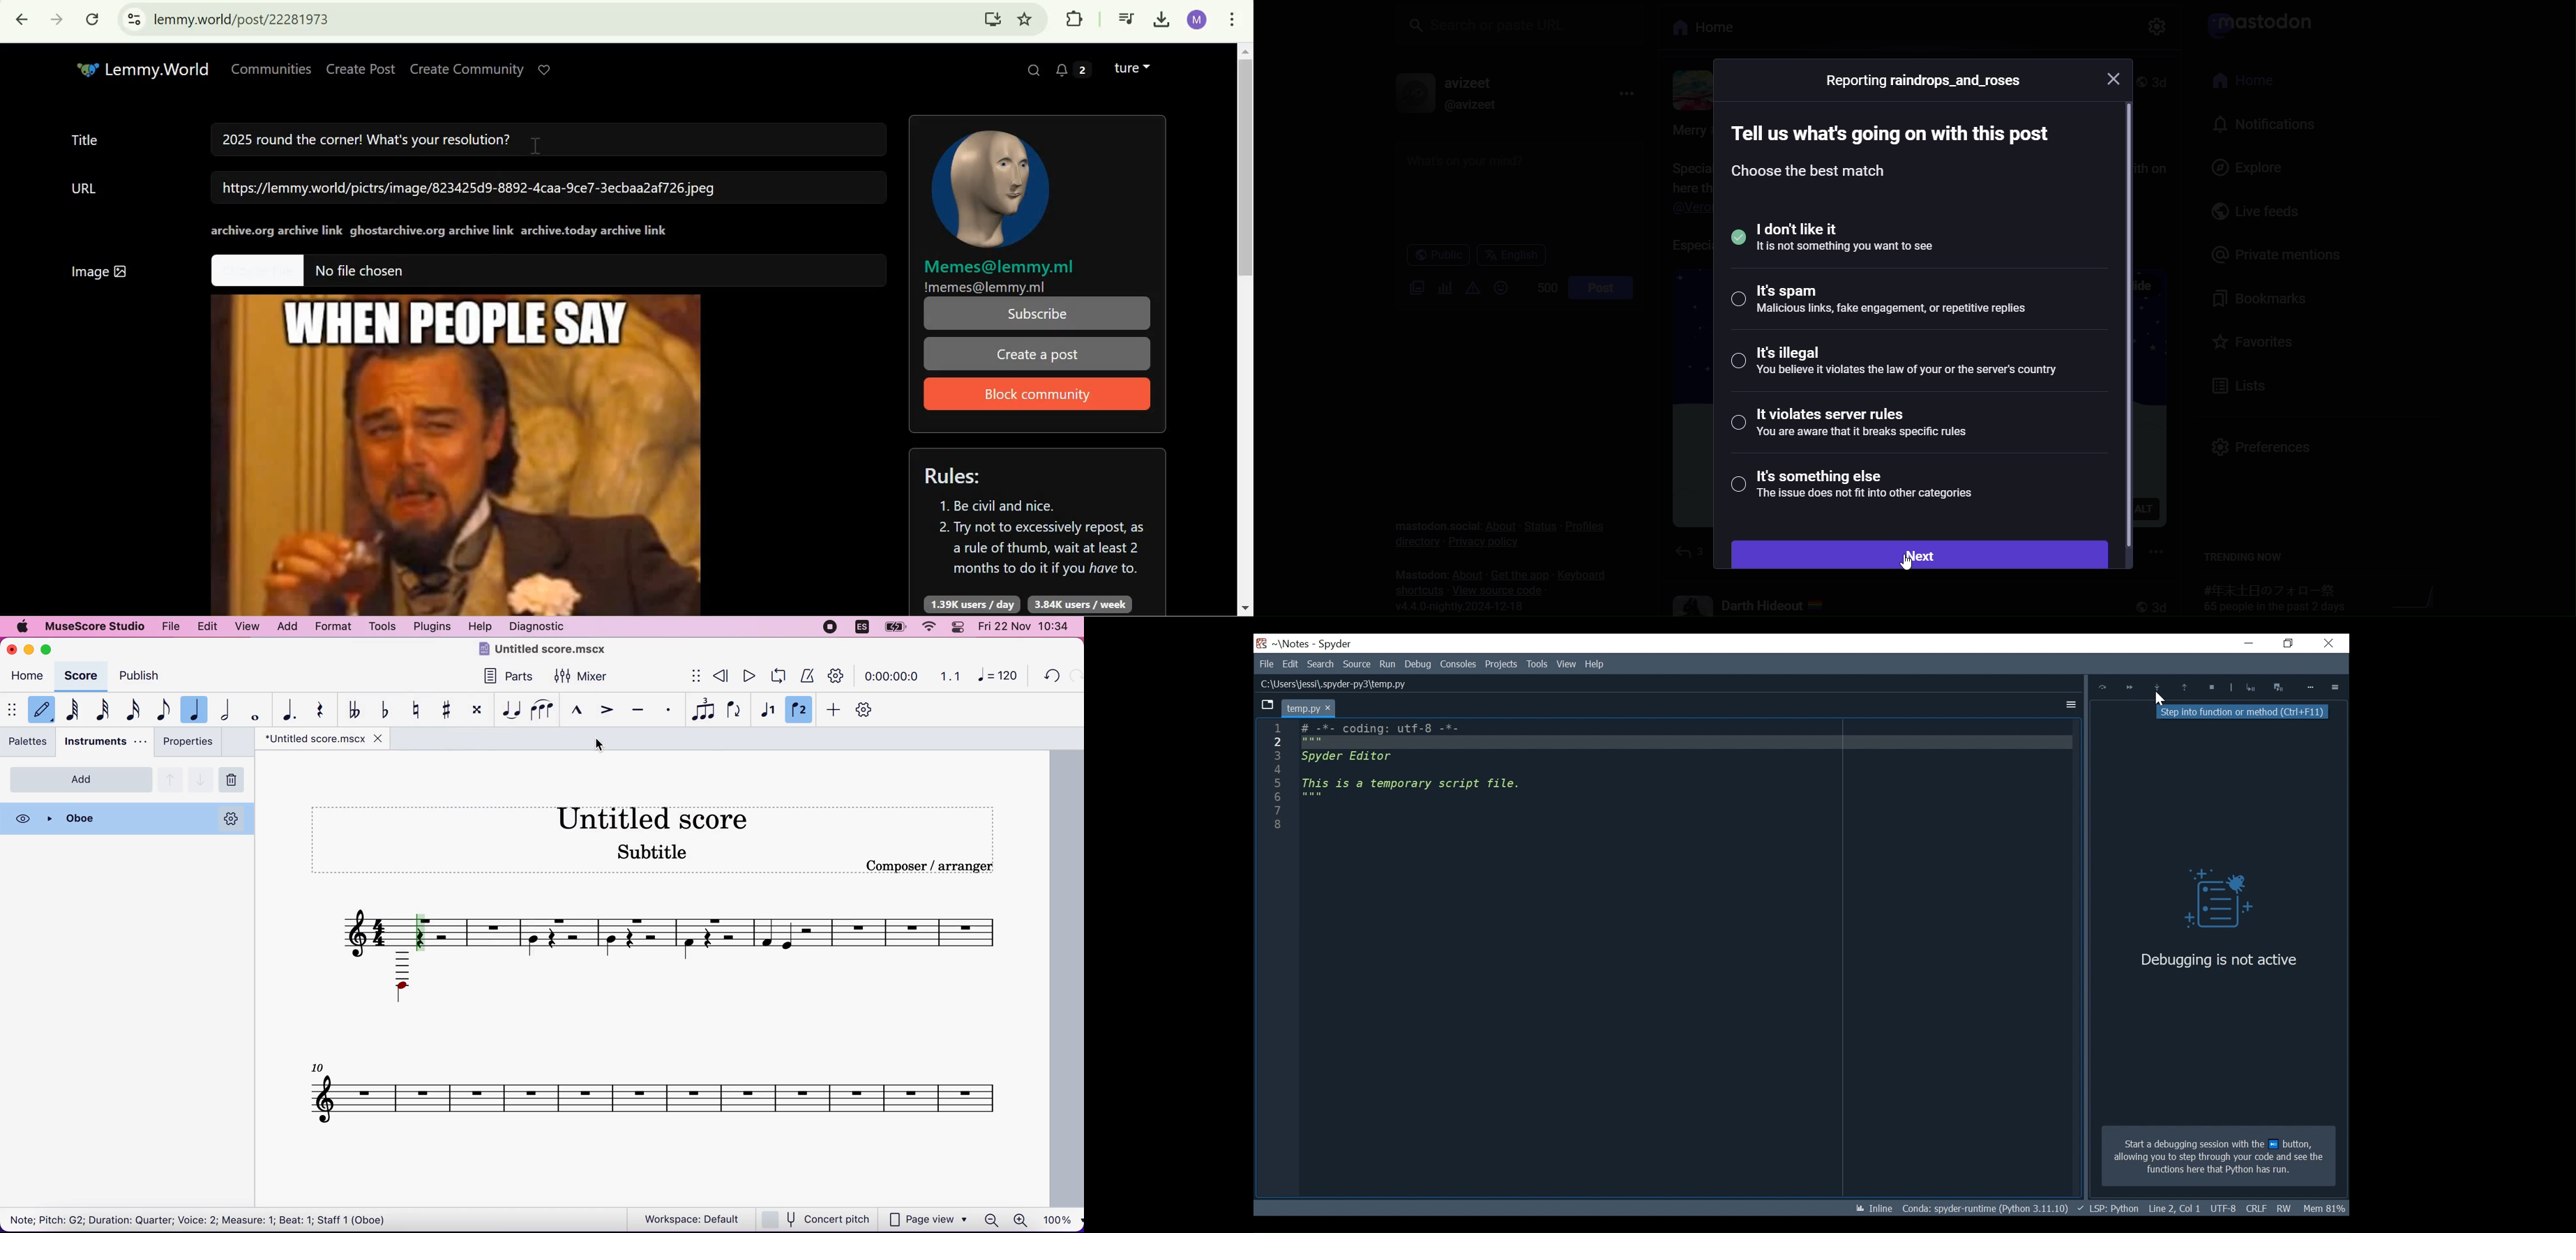 This screenshot has height=1260, width=2576. I want to click on concert pitch, so click(817, 1219).